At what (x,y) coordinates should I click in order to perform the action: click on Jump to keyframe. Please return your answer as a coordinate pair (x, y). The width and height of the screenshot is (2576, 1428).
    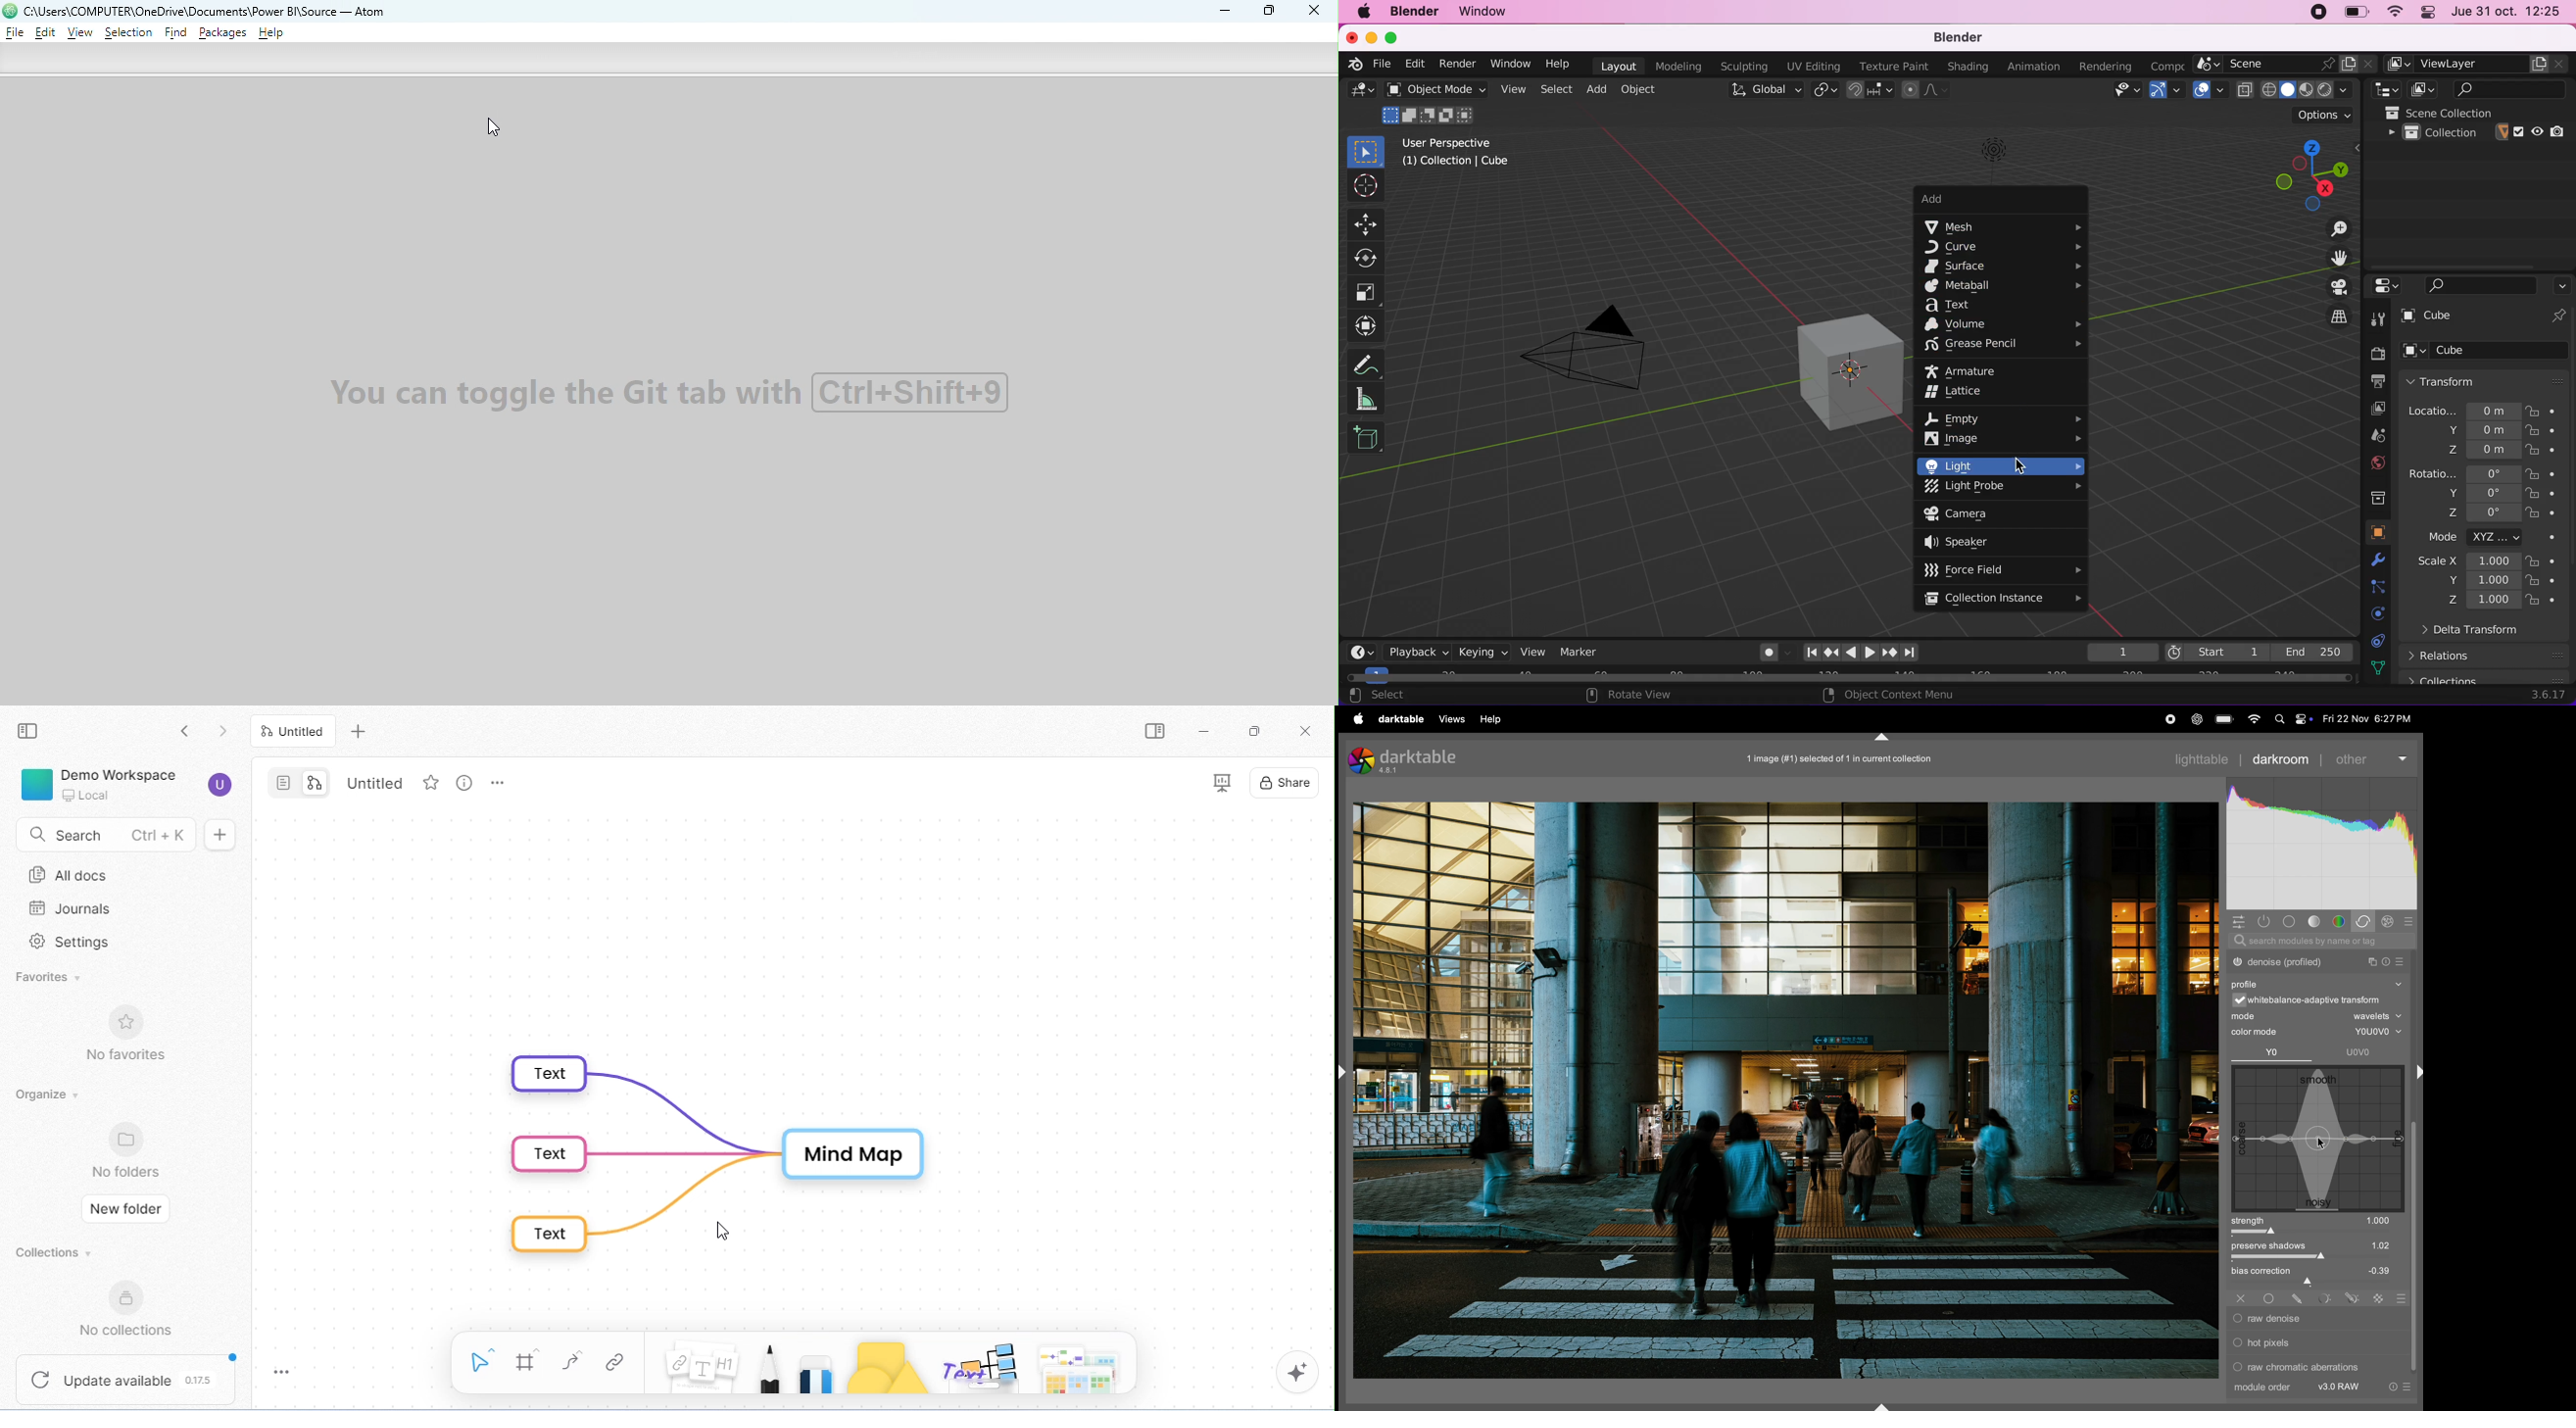
    Looking at the image, I should click on (1830, 654).